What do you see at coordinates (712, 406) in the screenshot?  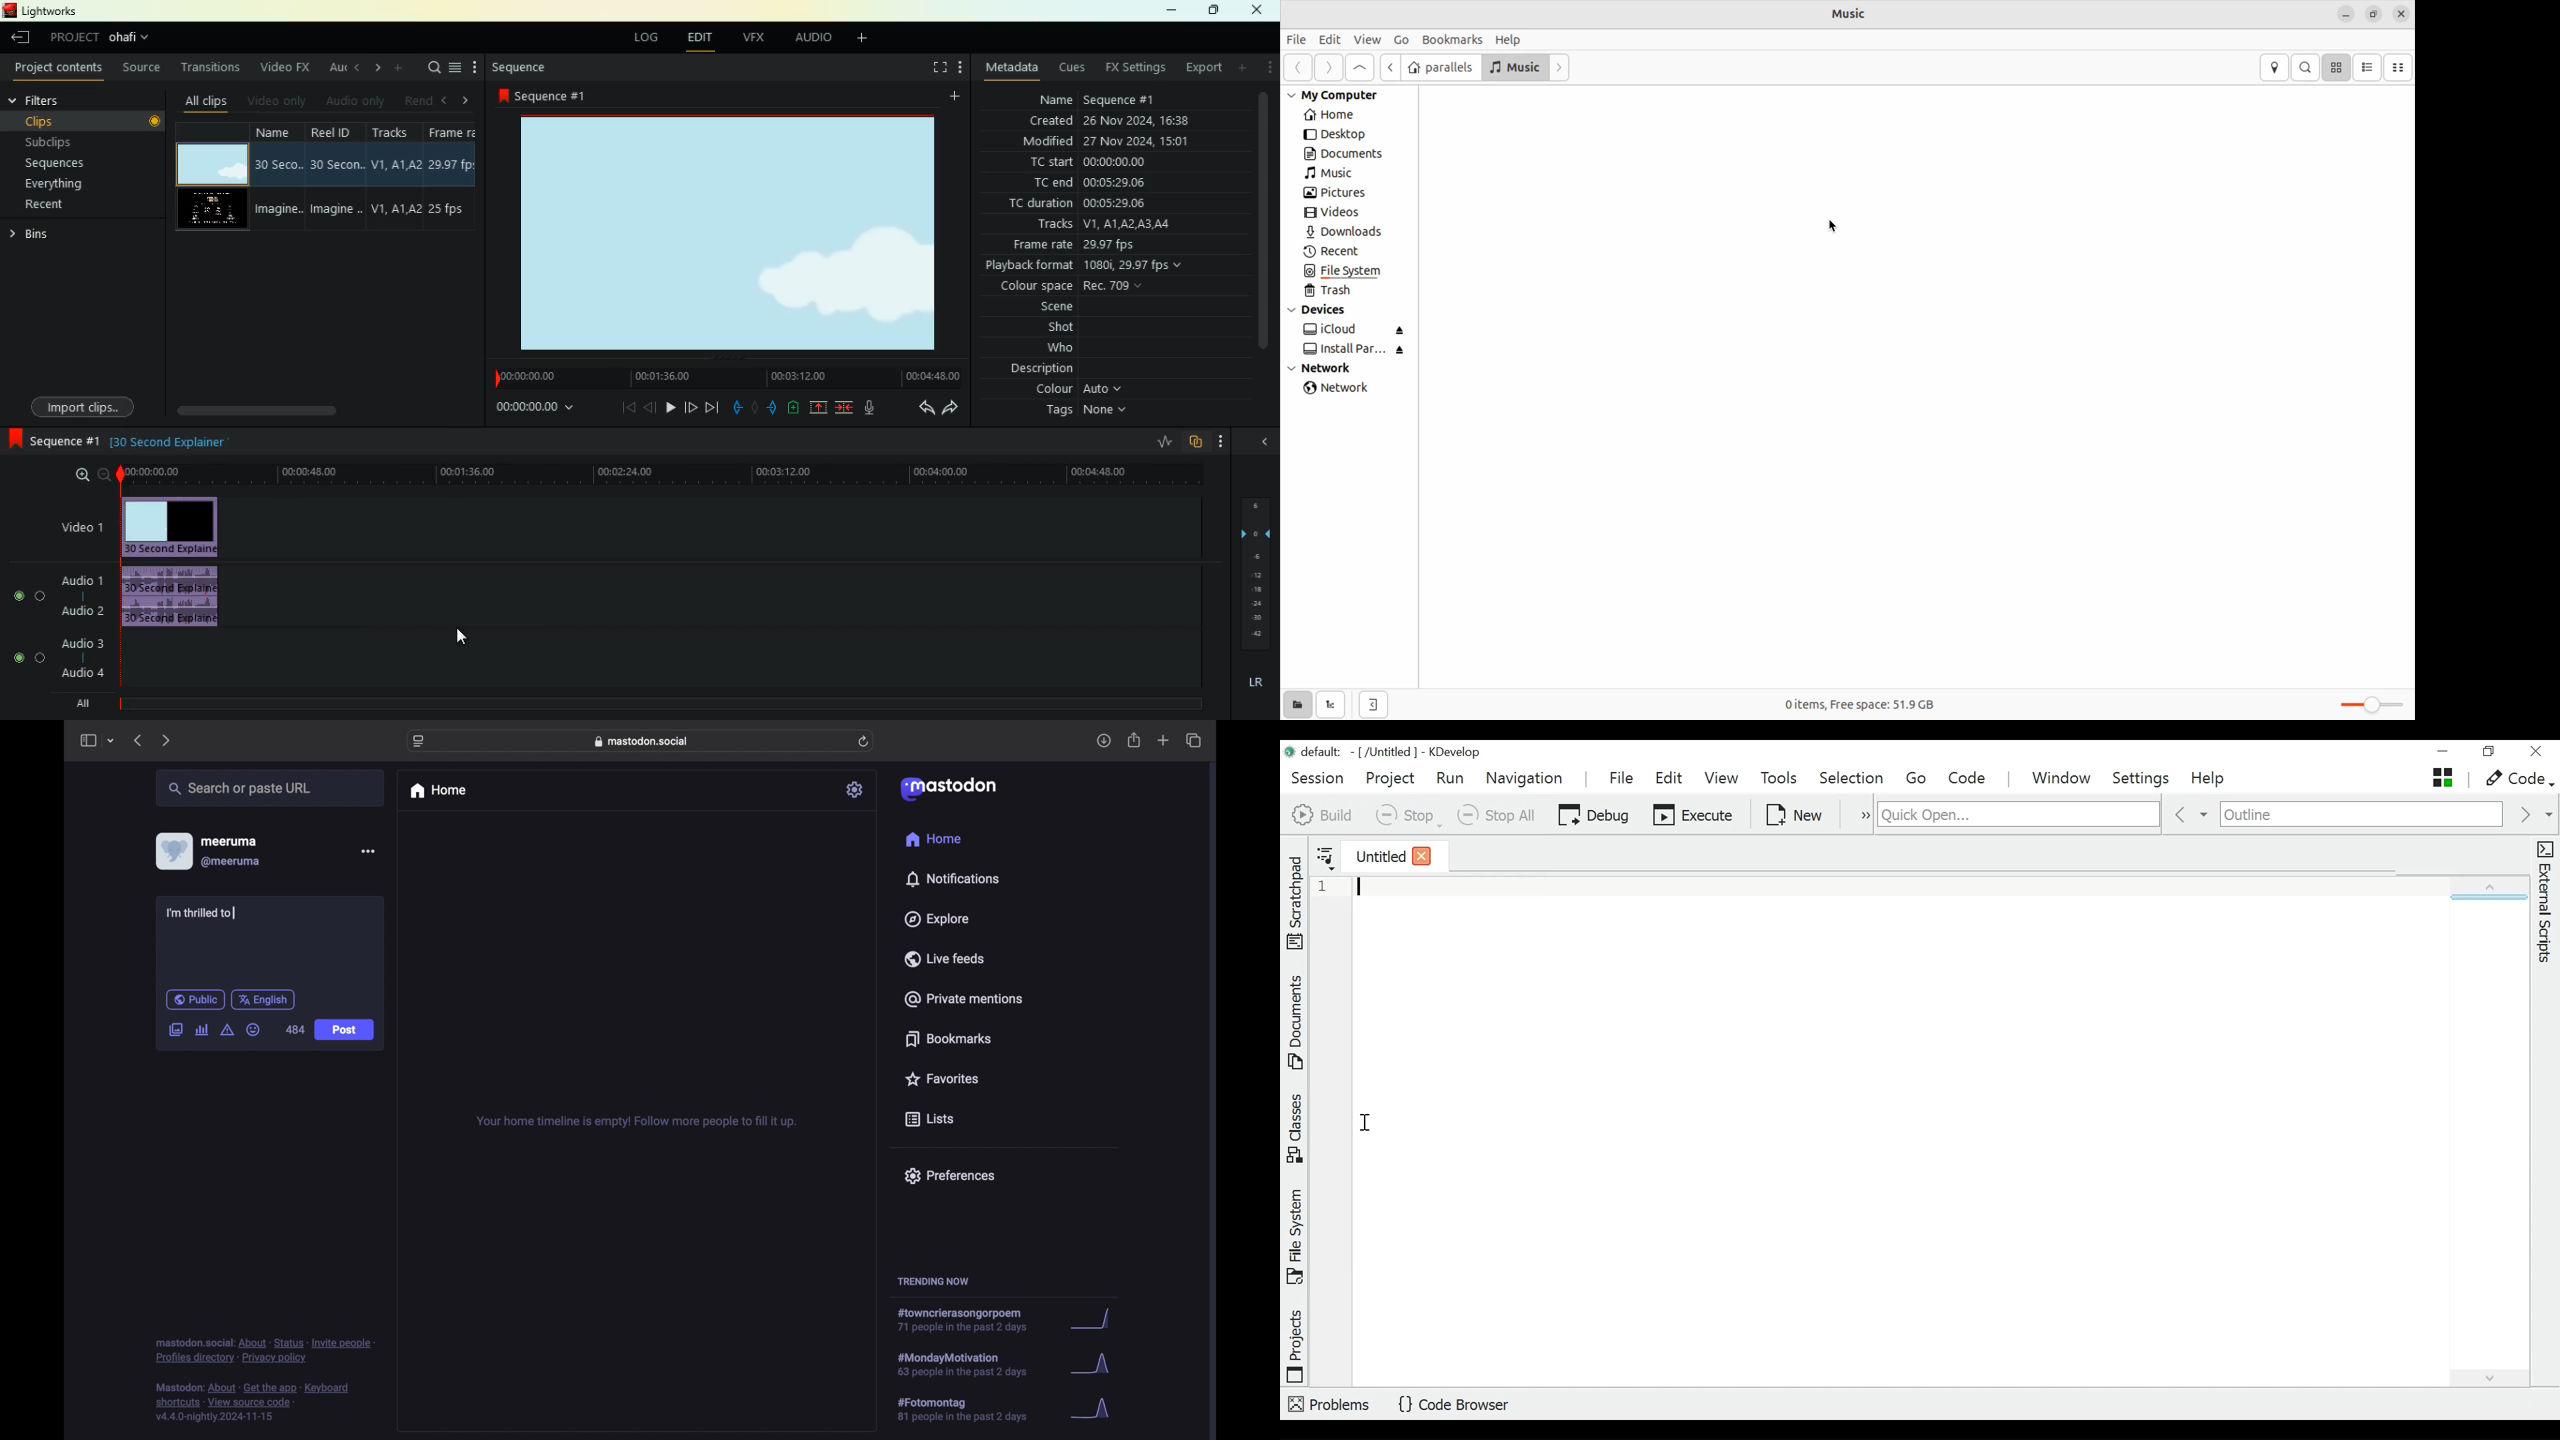 I see `end` at bounding box center [712, 406].